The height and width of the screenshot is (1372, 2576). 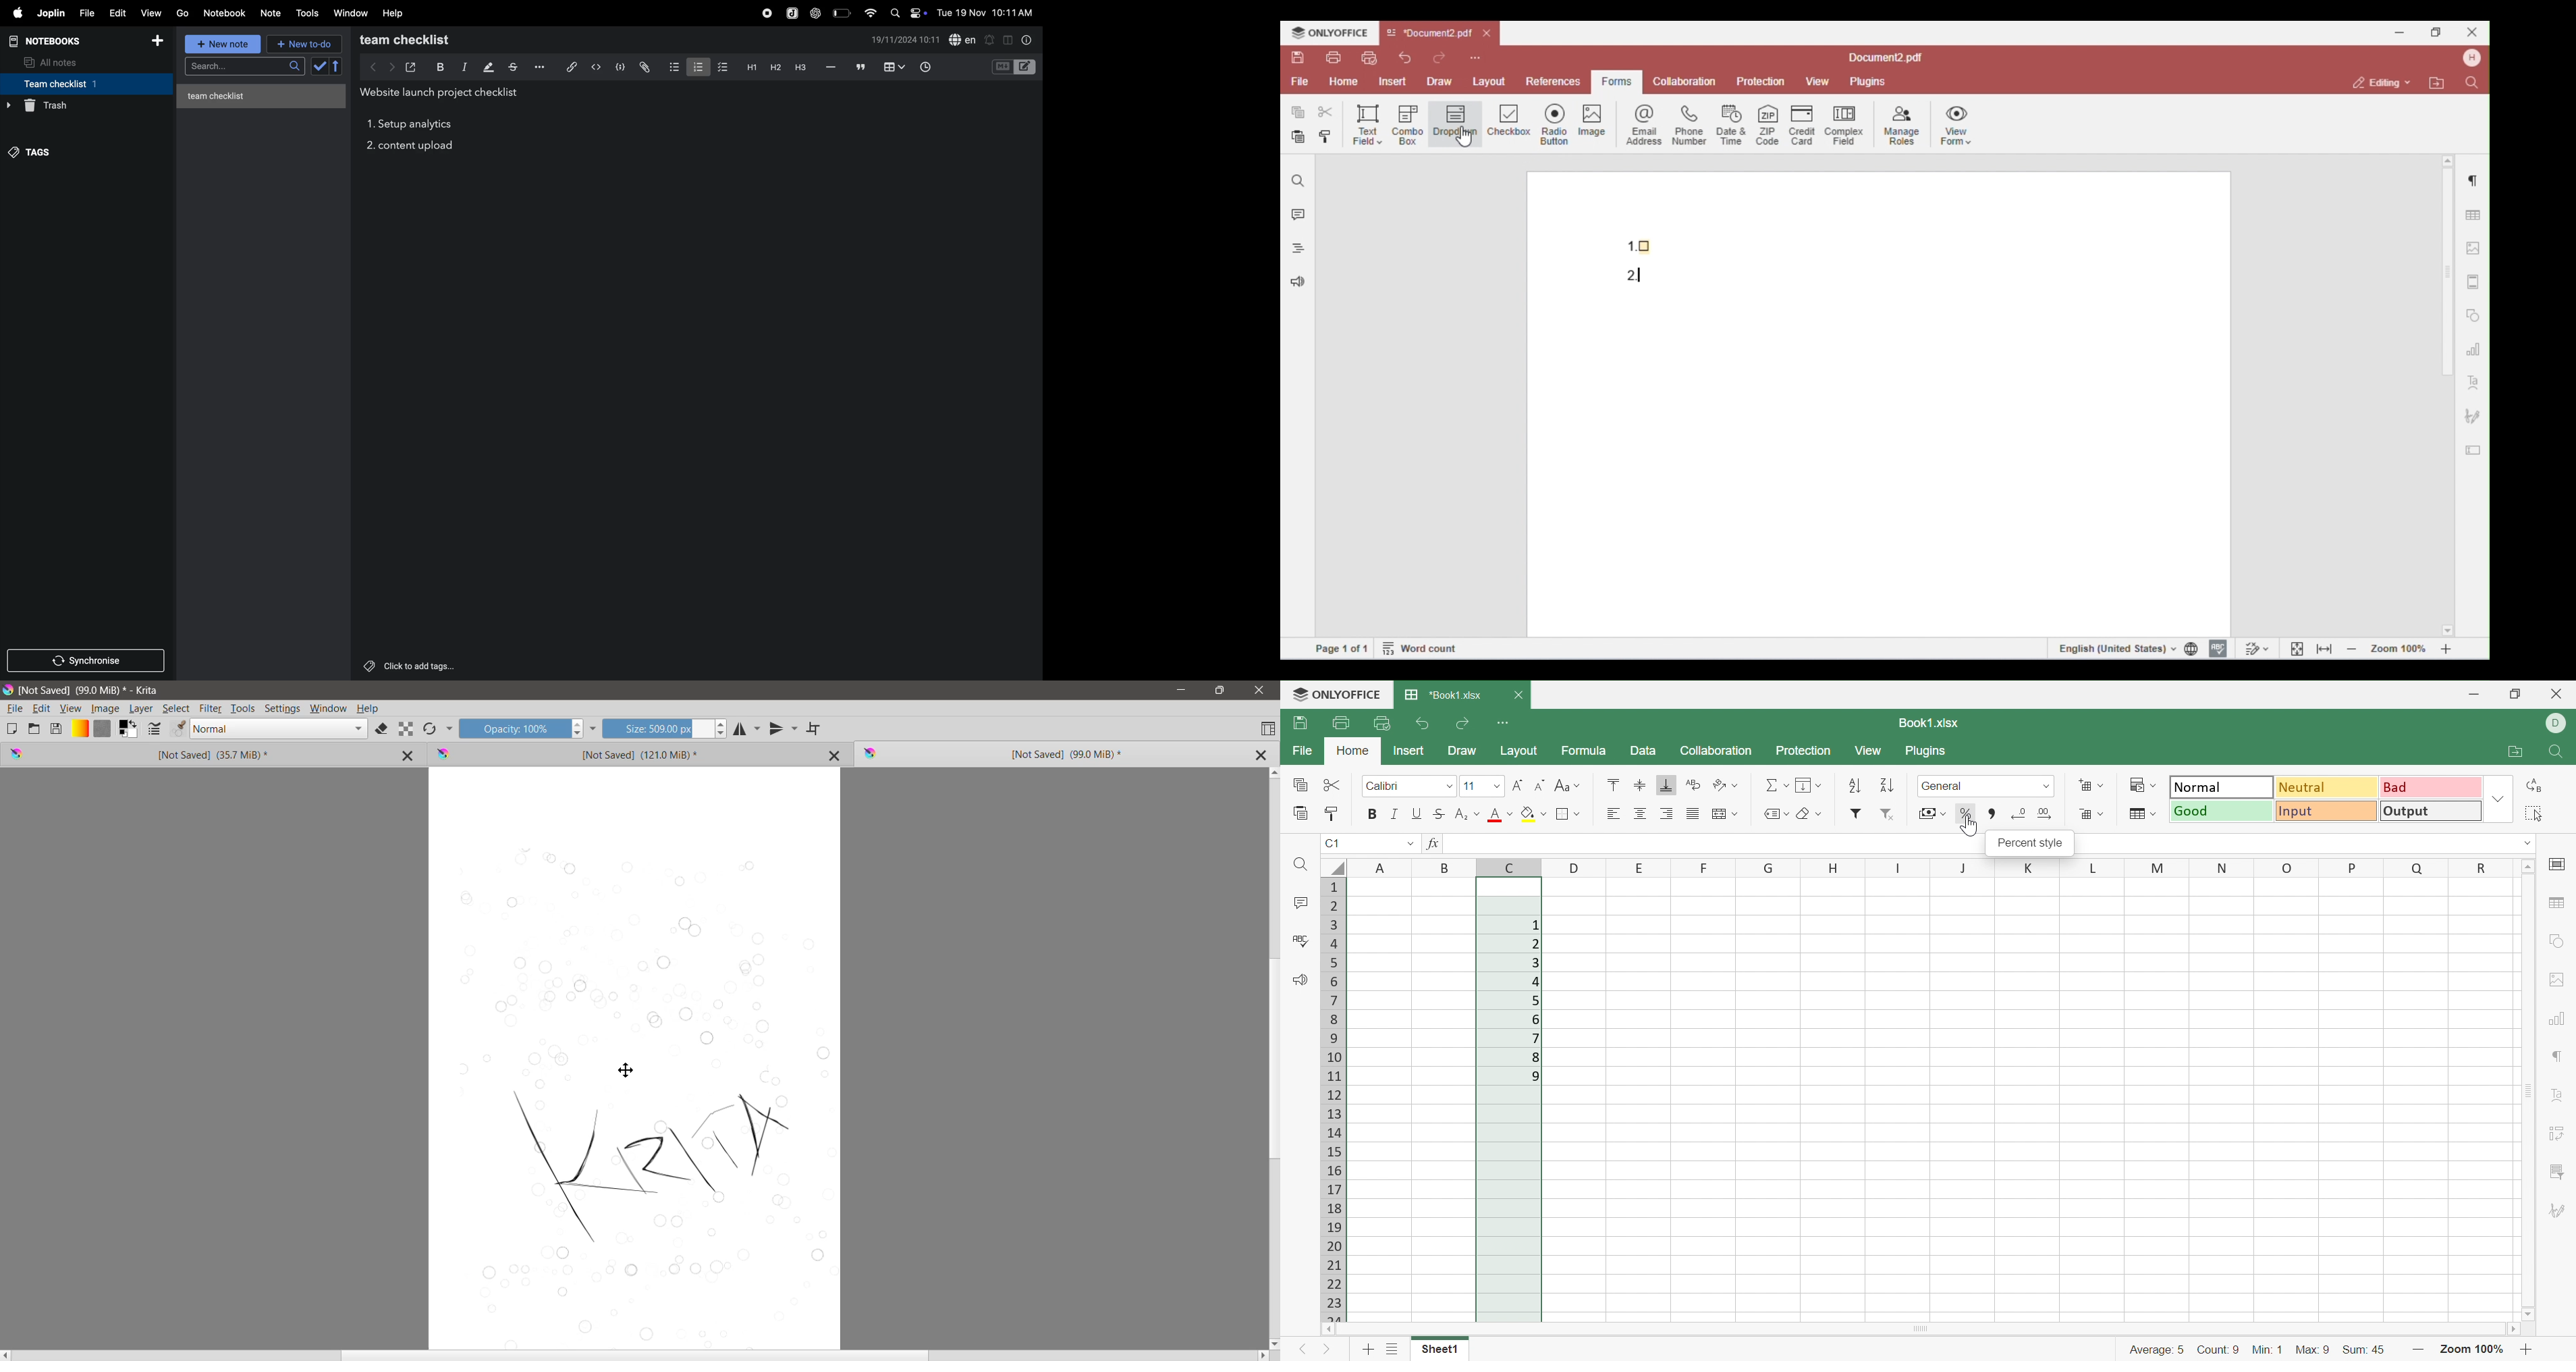 I want to click on backward, so click(x=369, y=67).